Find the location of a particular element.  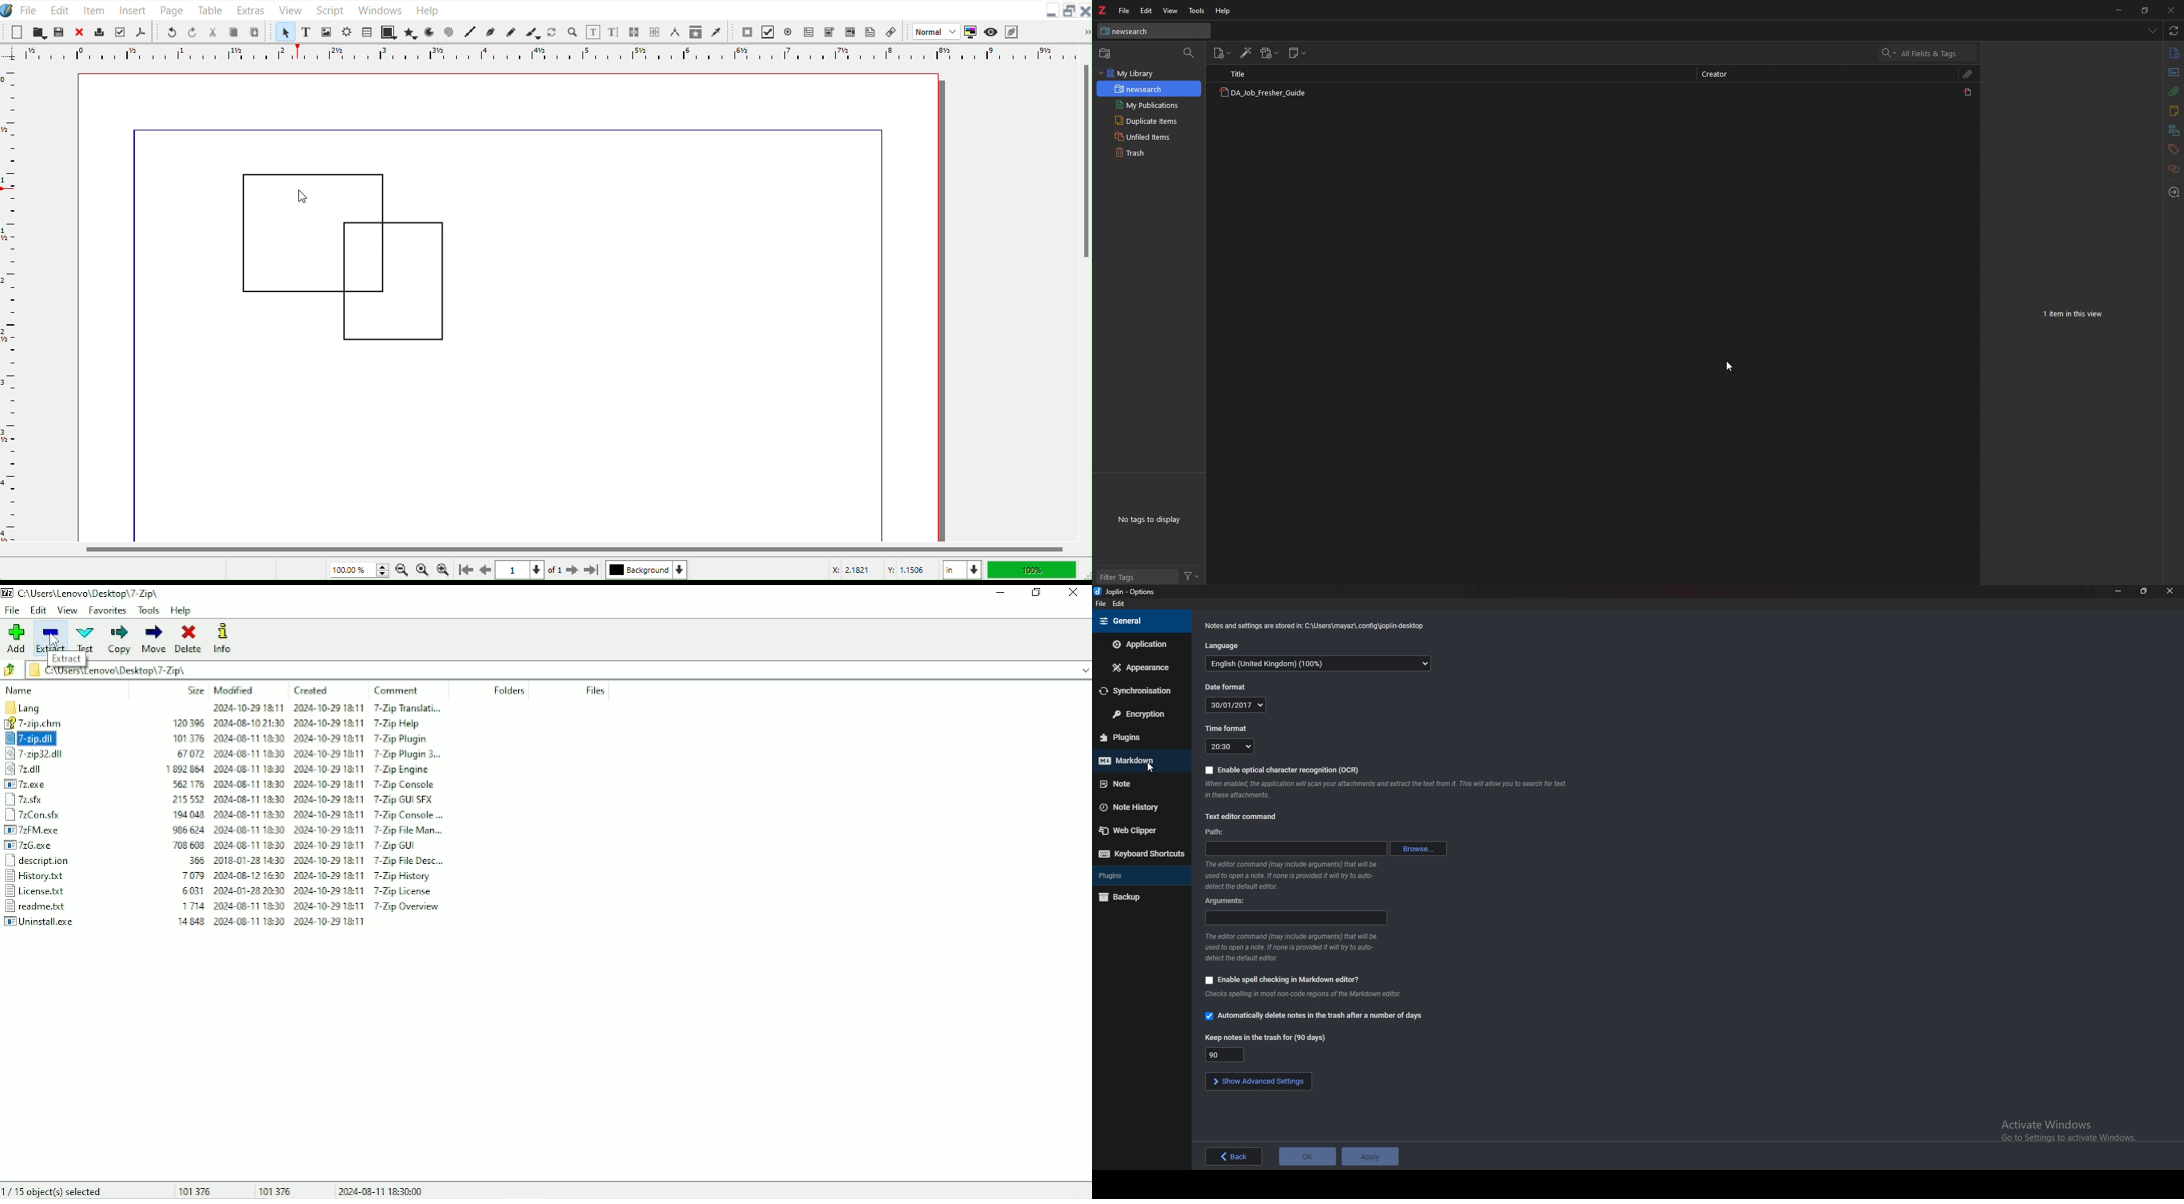

Info is located at coordinates (1291, 947).